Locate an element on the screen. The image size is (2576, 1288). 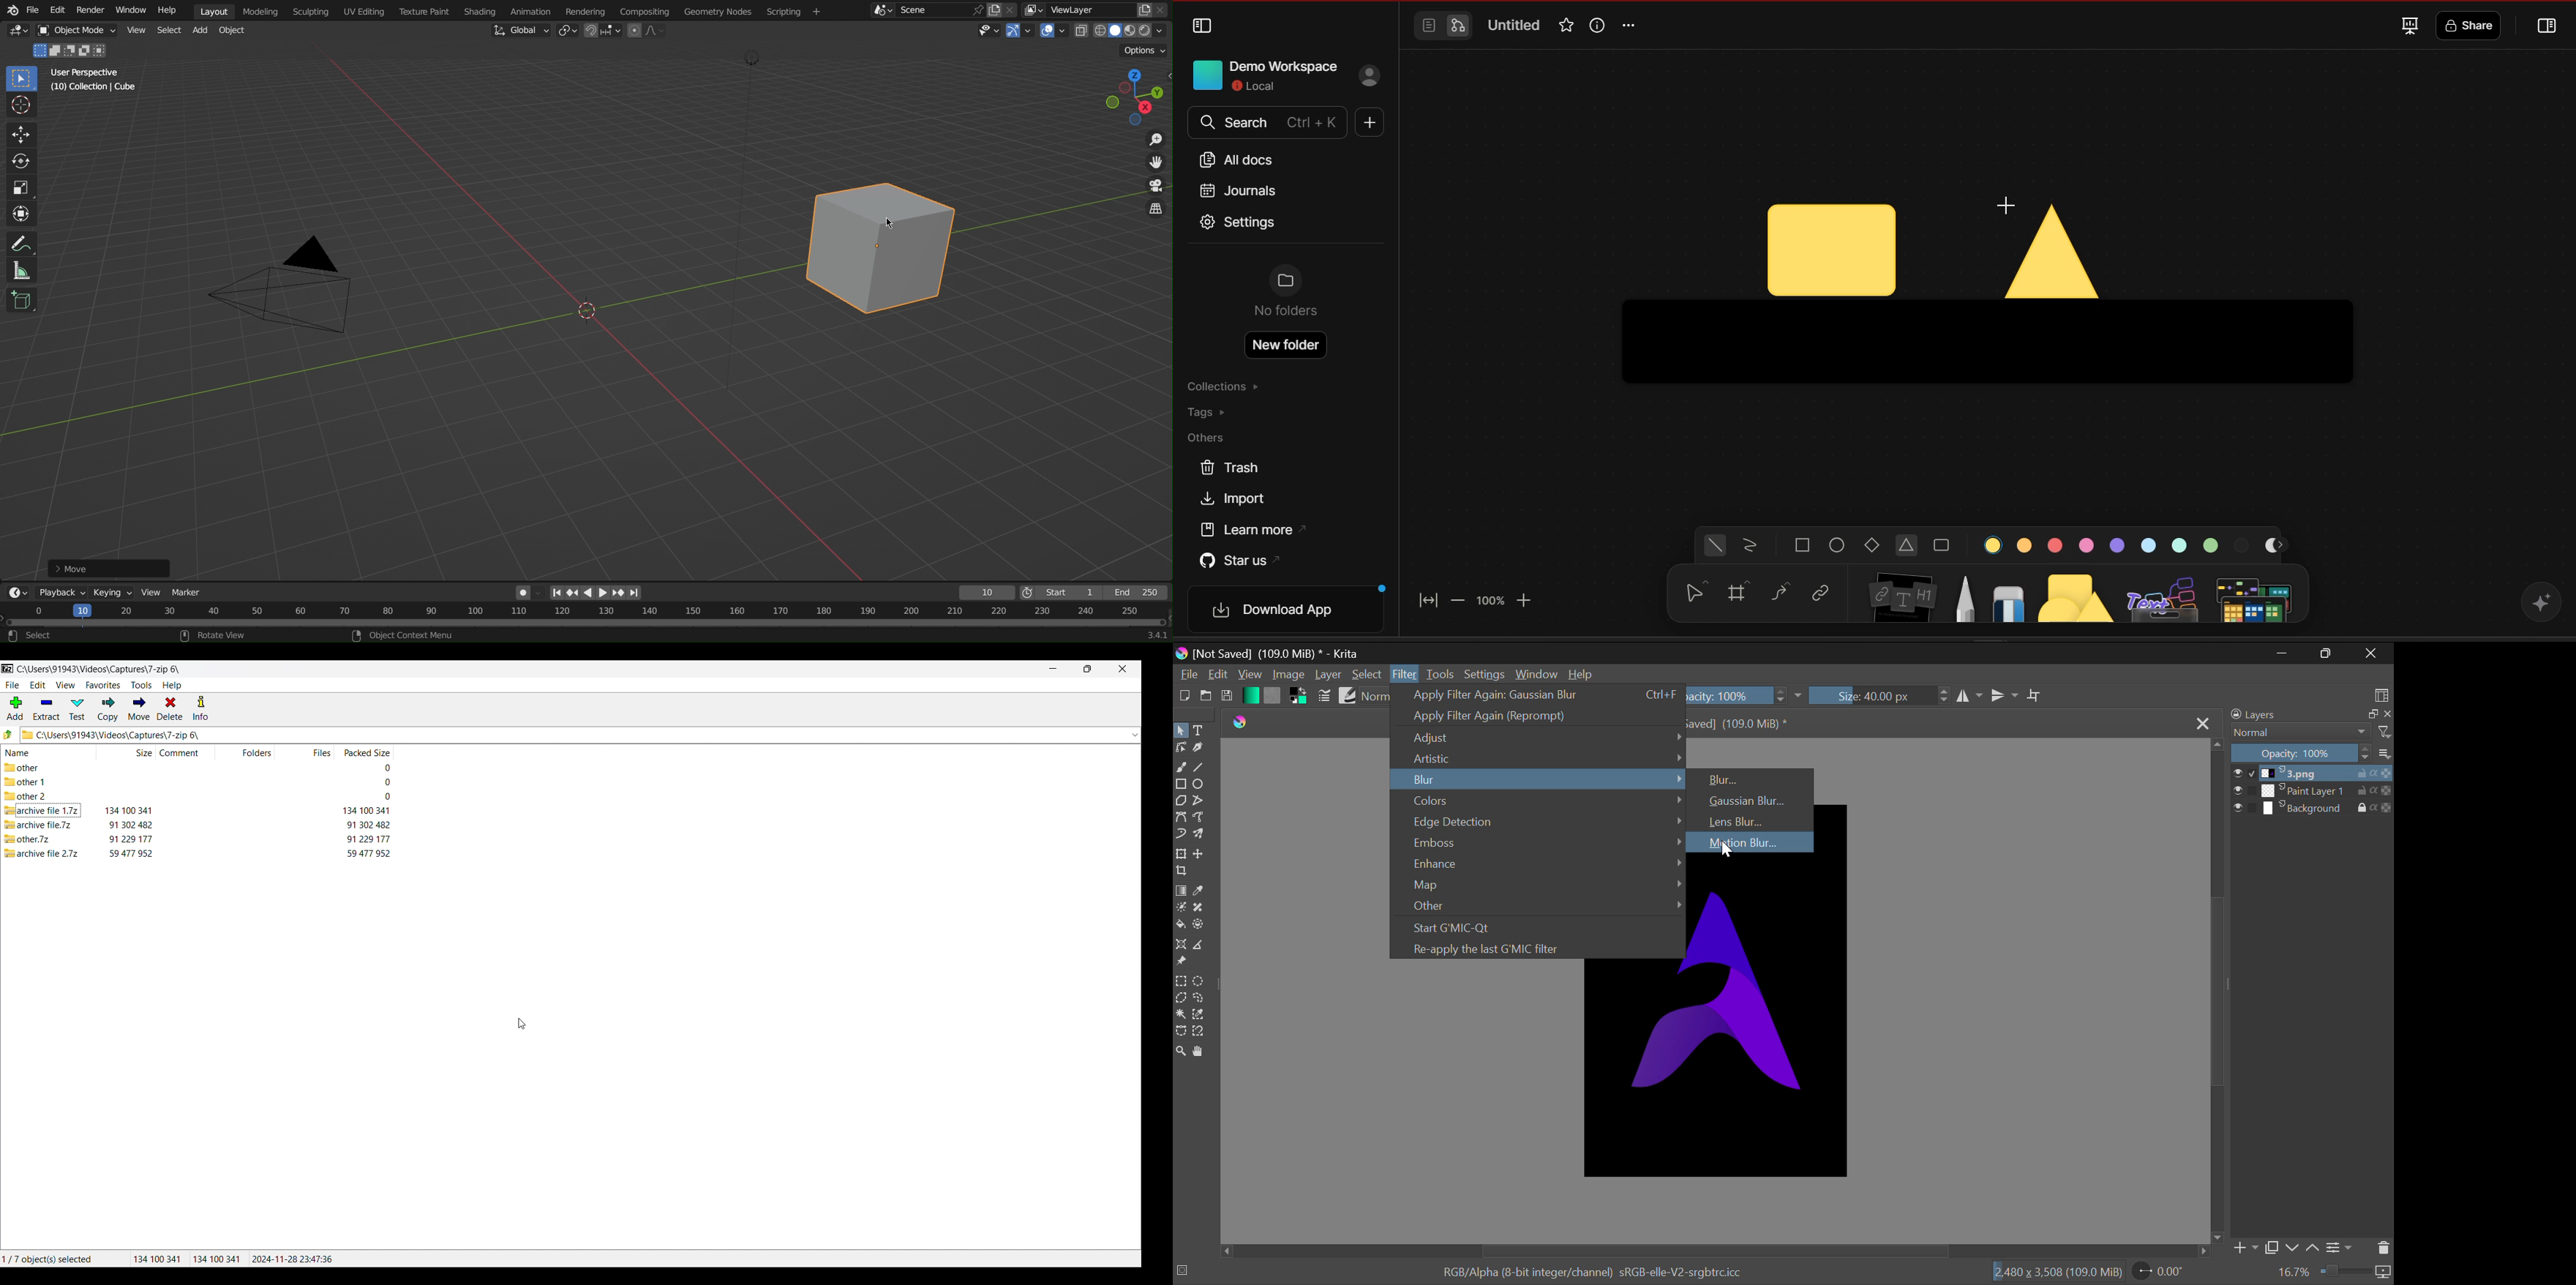
Camera View is located at coordinates (1154, 188).